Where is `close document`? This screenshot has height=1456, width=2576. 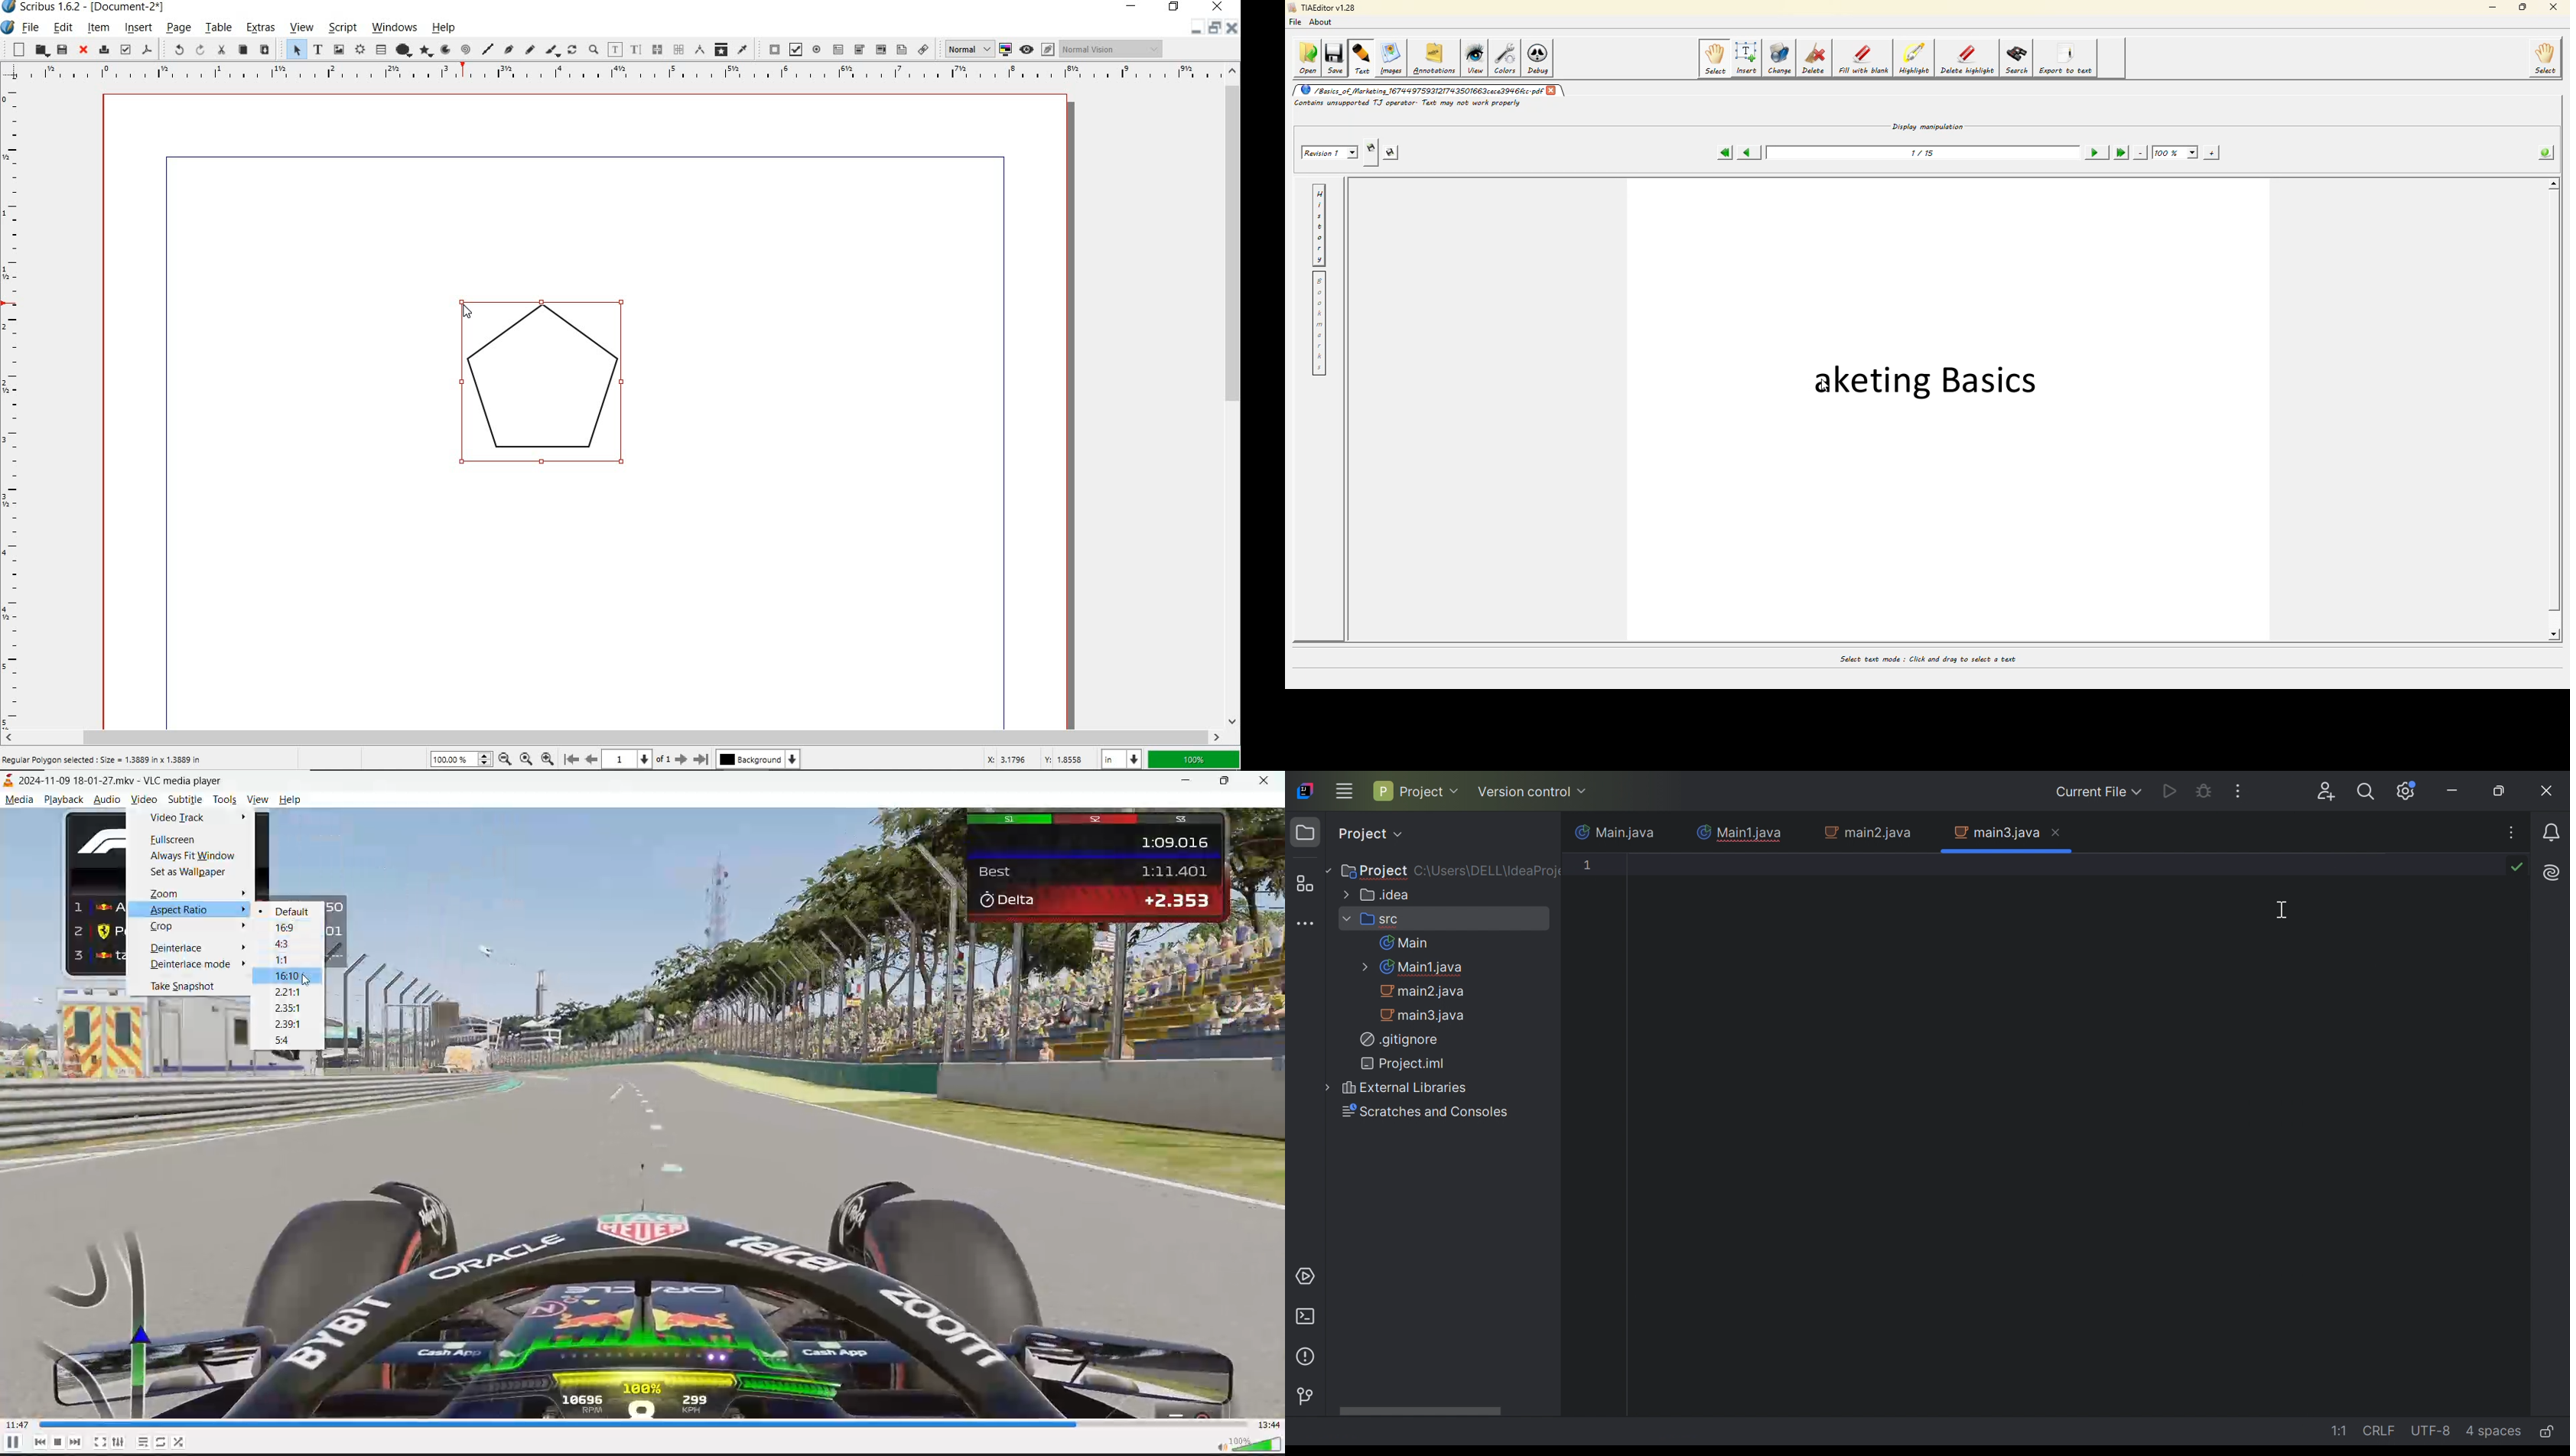 close document is located at coordinates (1230, 27).